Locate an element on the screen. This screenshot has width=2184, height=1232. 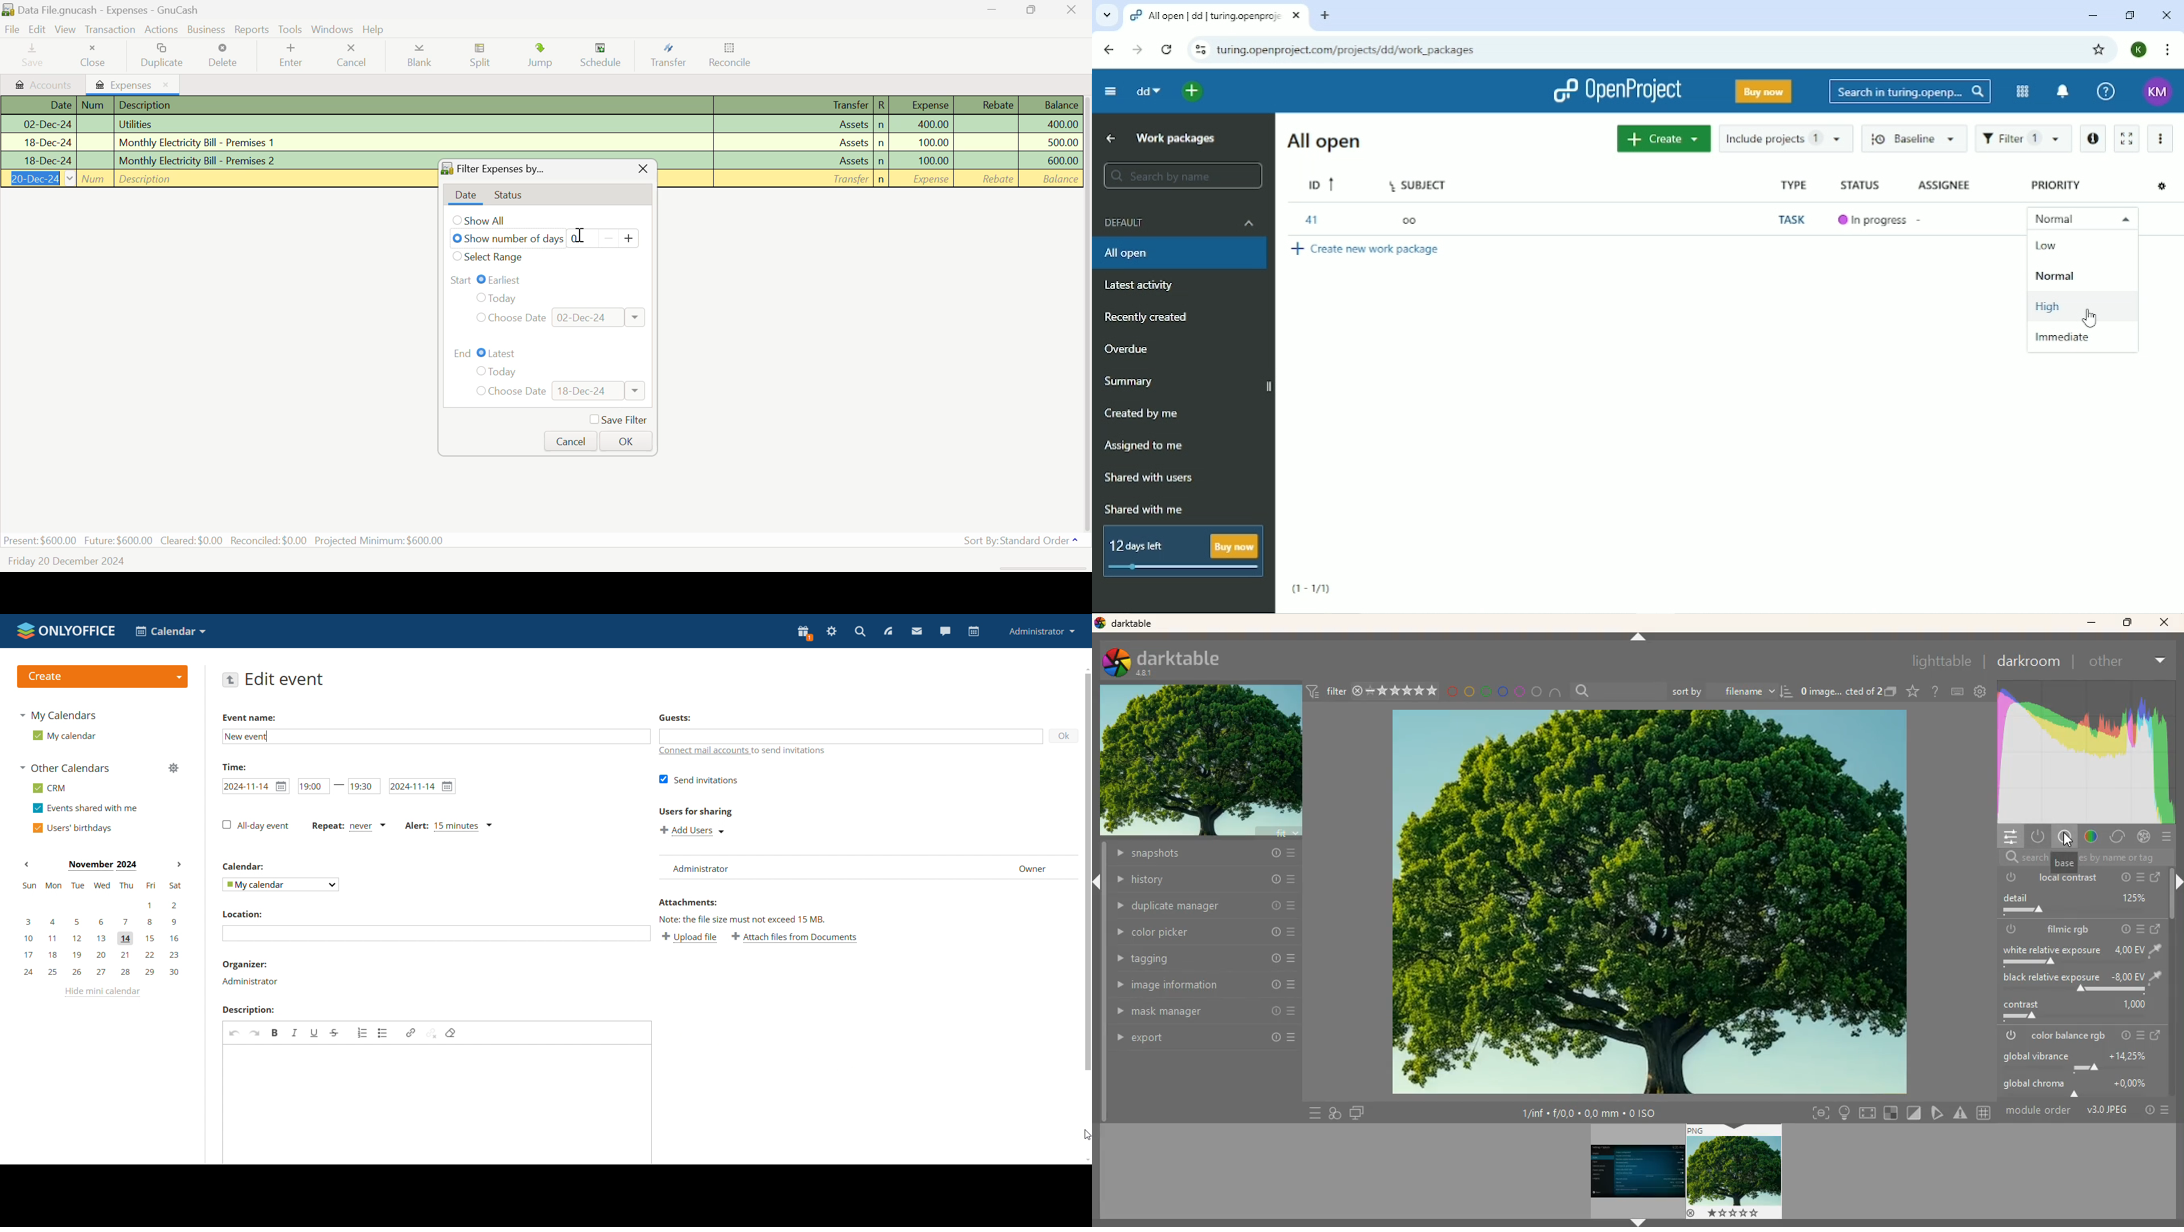
Premises 1 Bill is located at coordinates (413, 143).